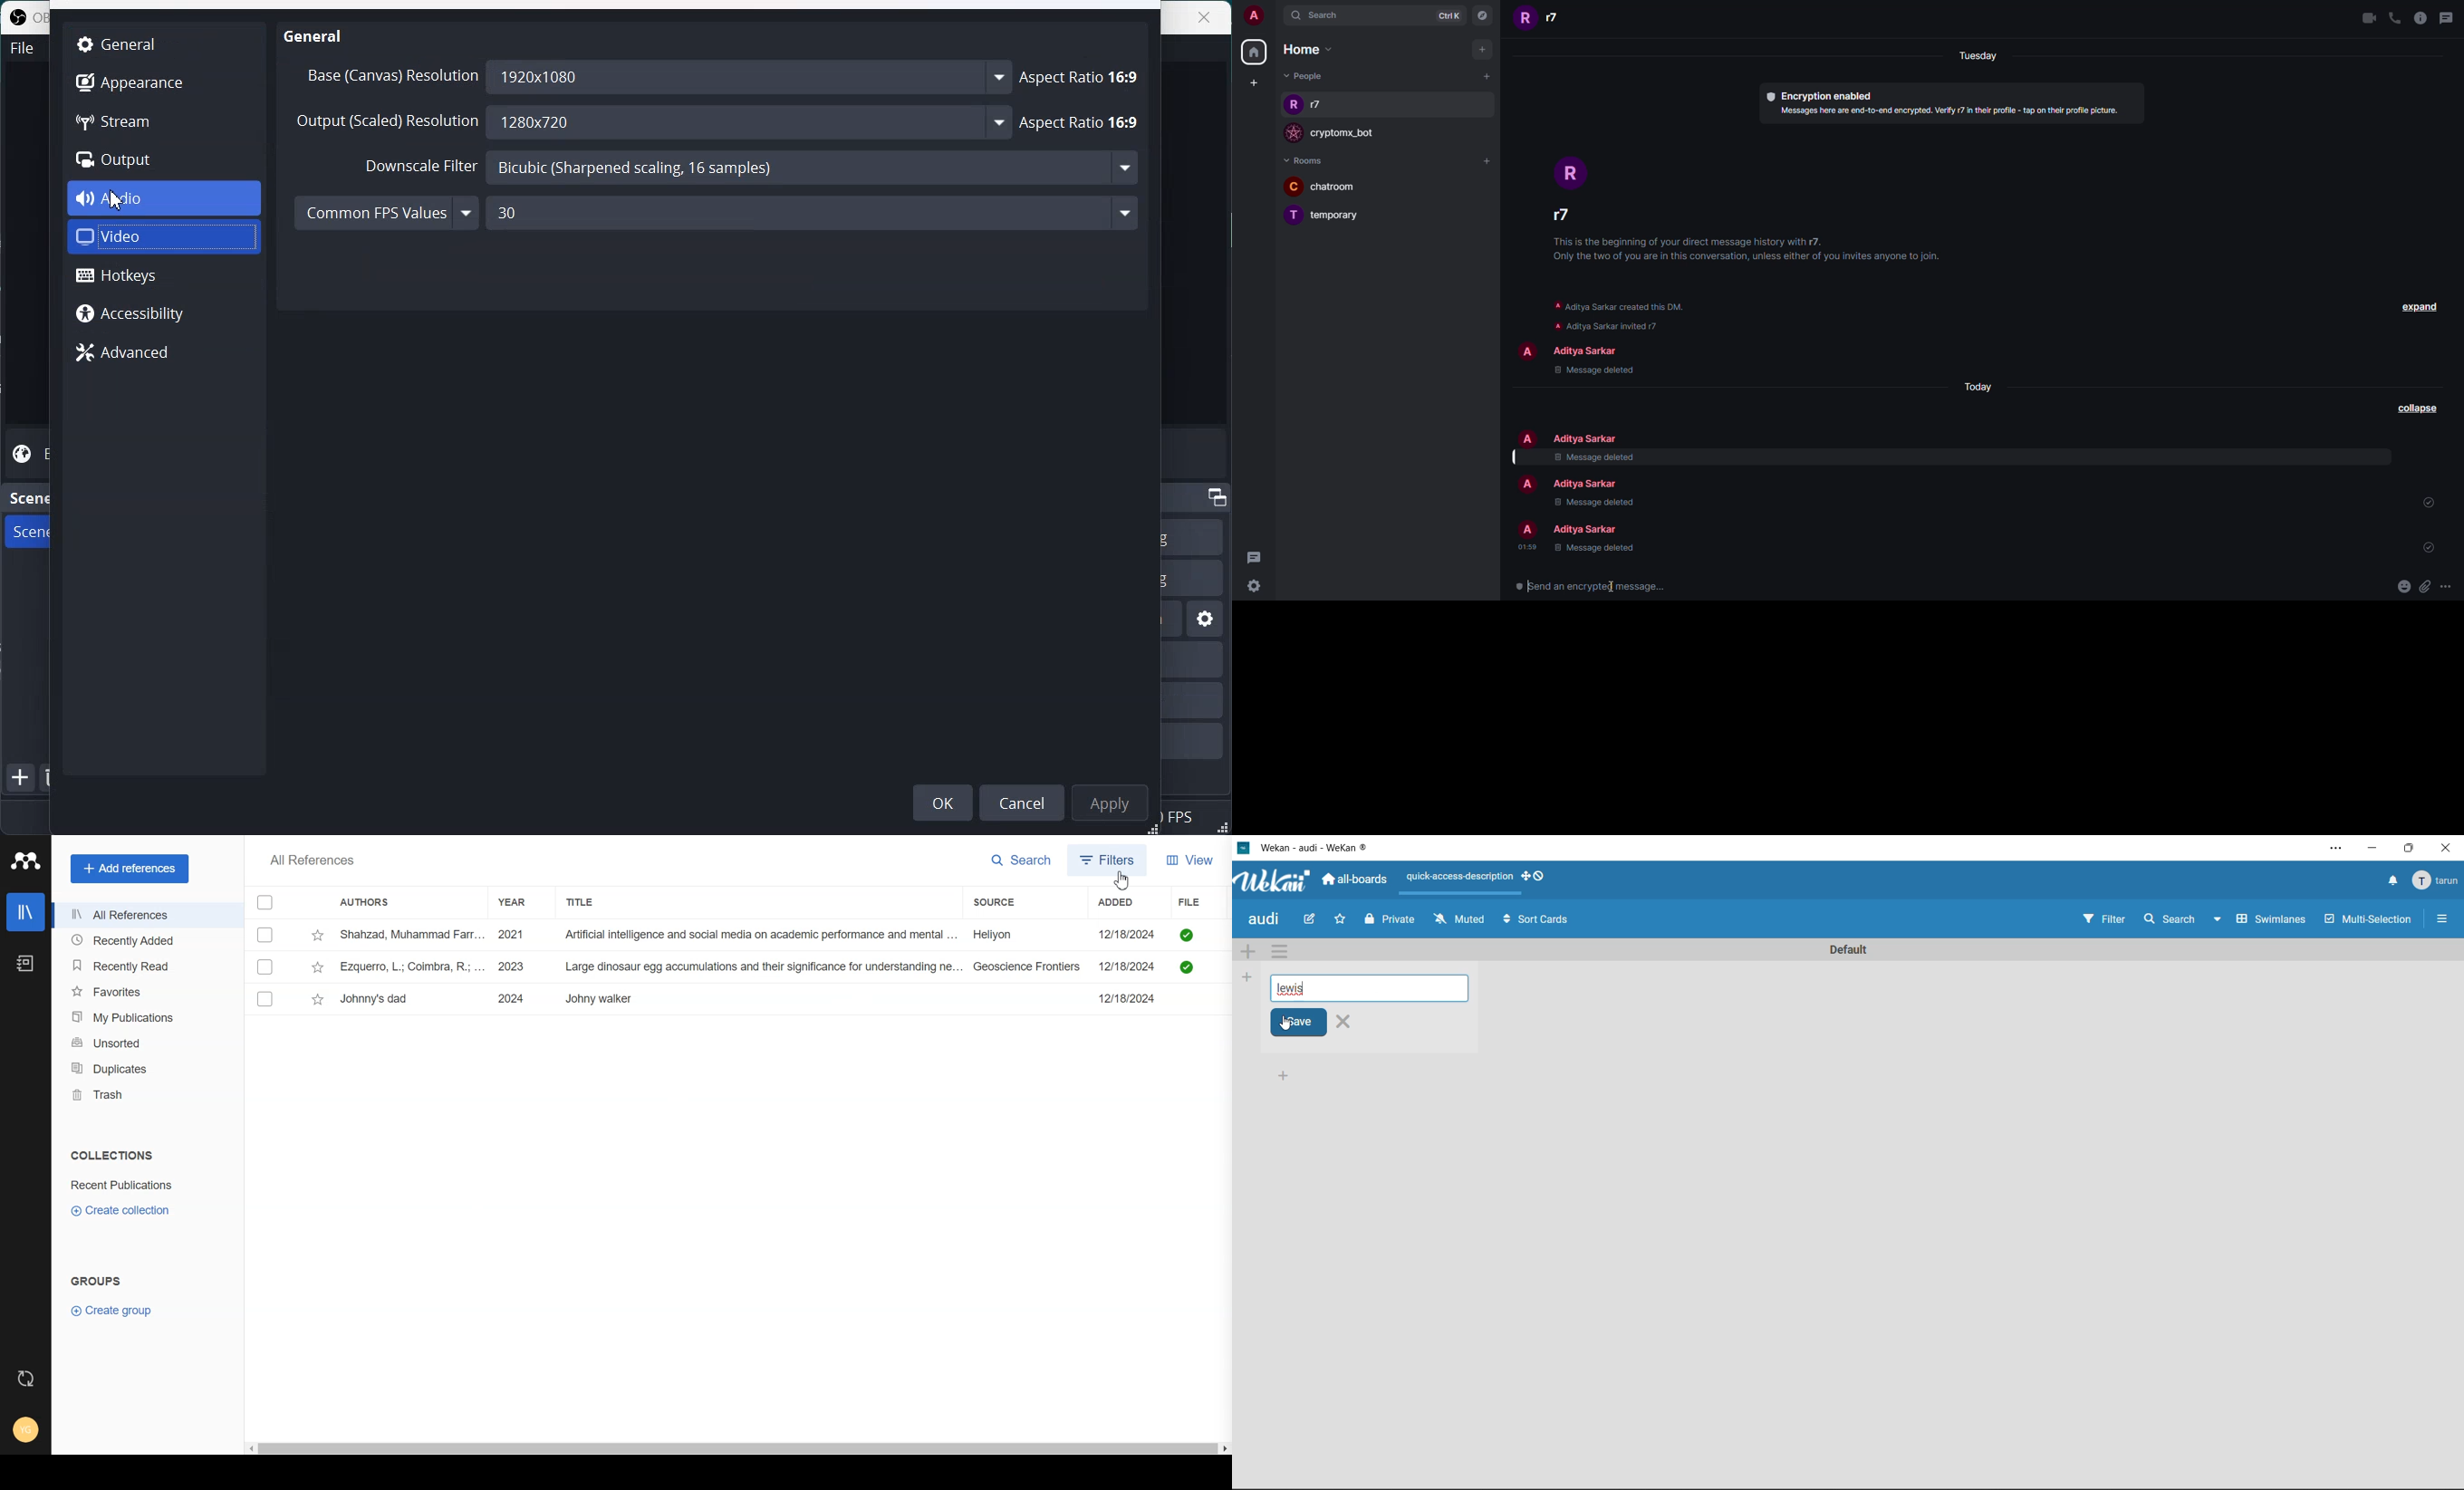  I want to click on File, so click(1204, 902).